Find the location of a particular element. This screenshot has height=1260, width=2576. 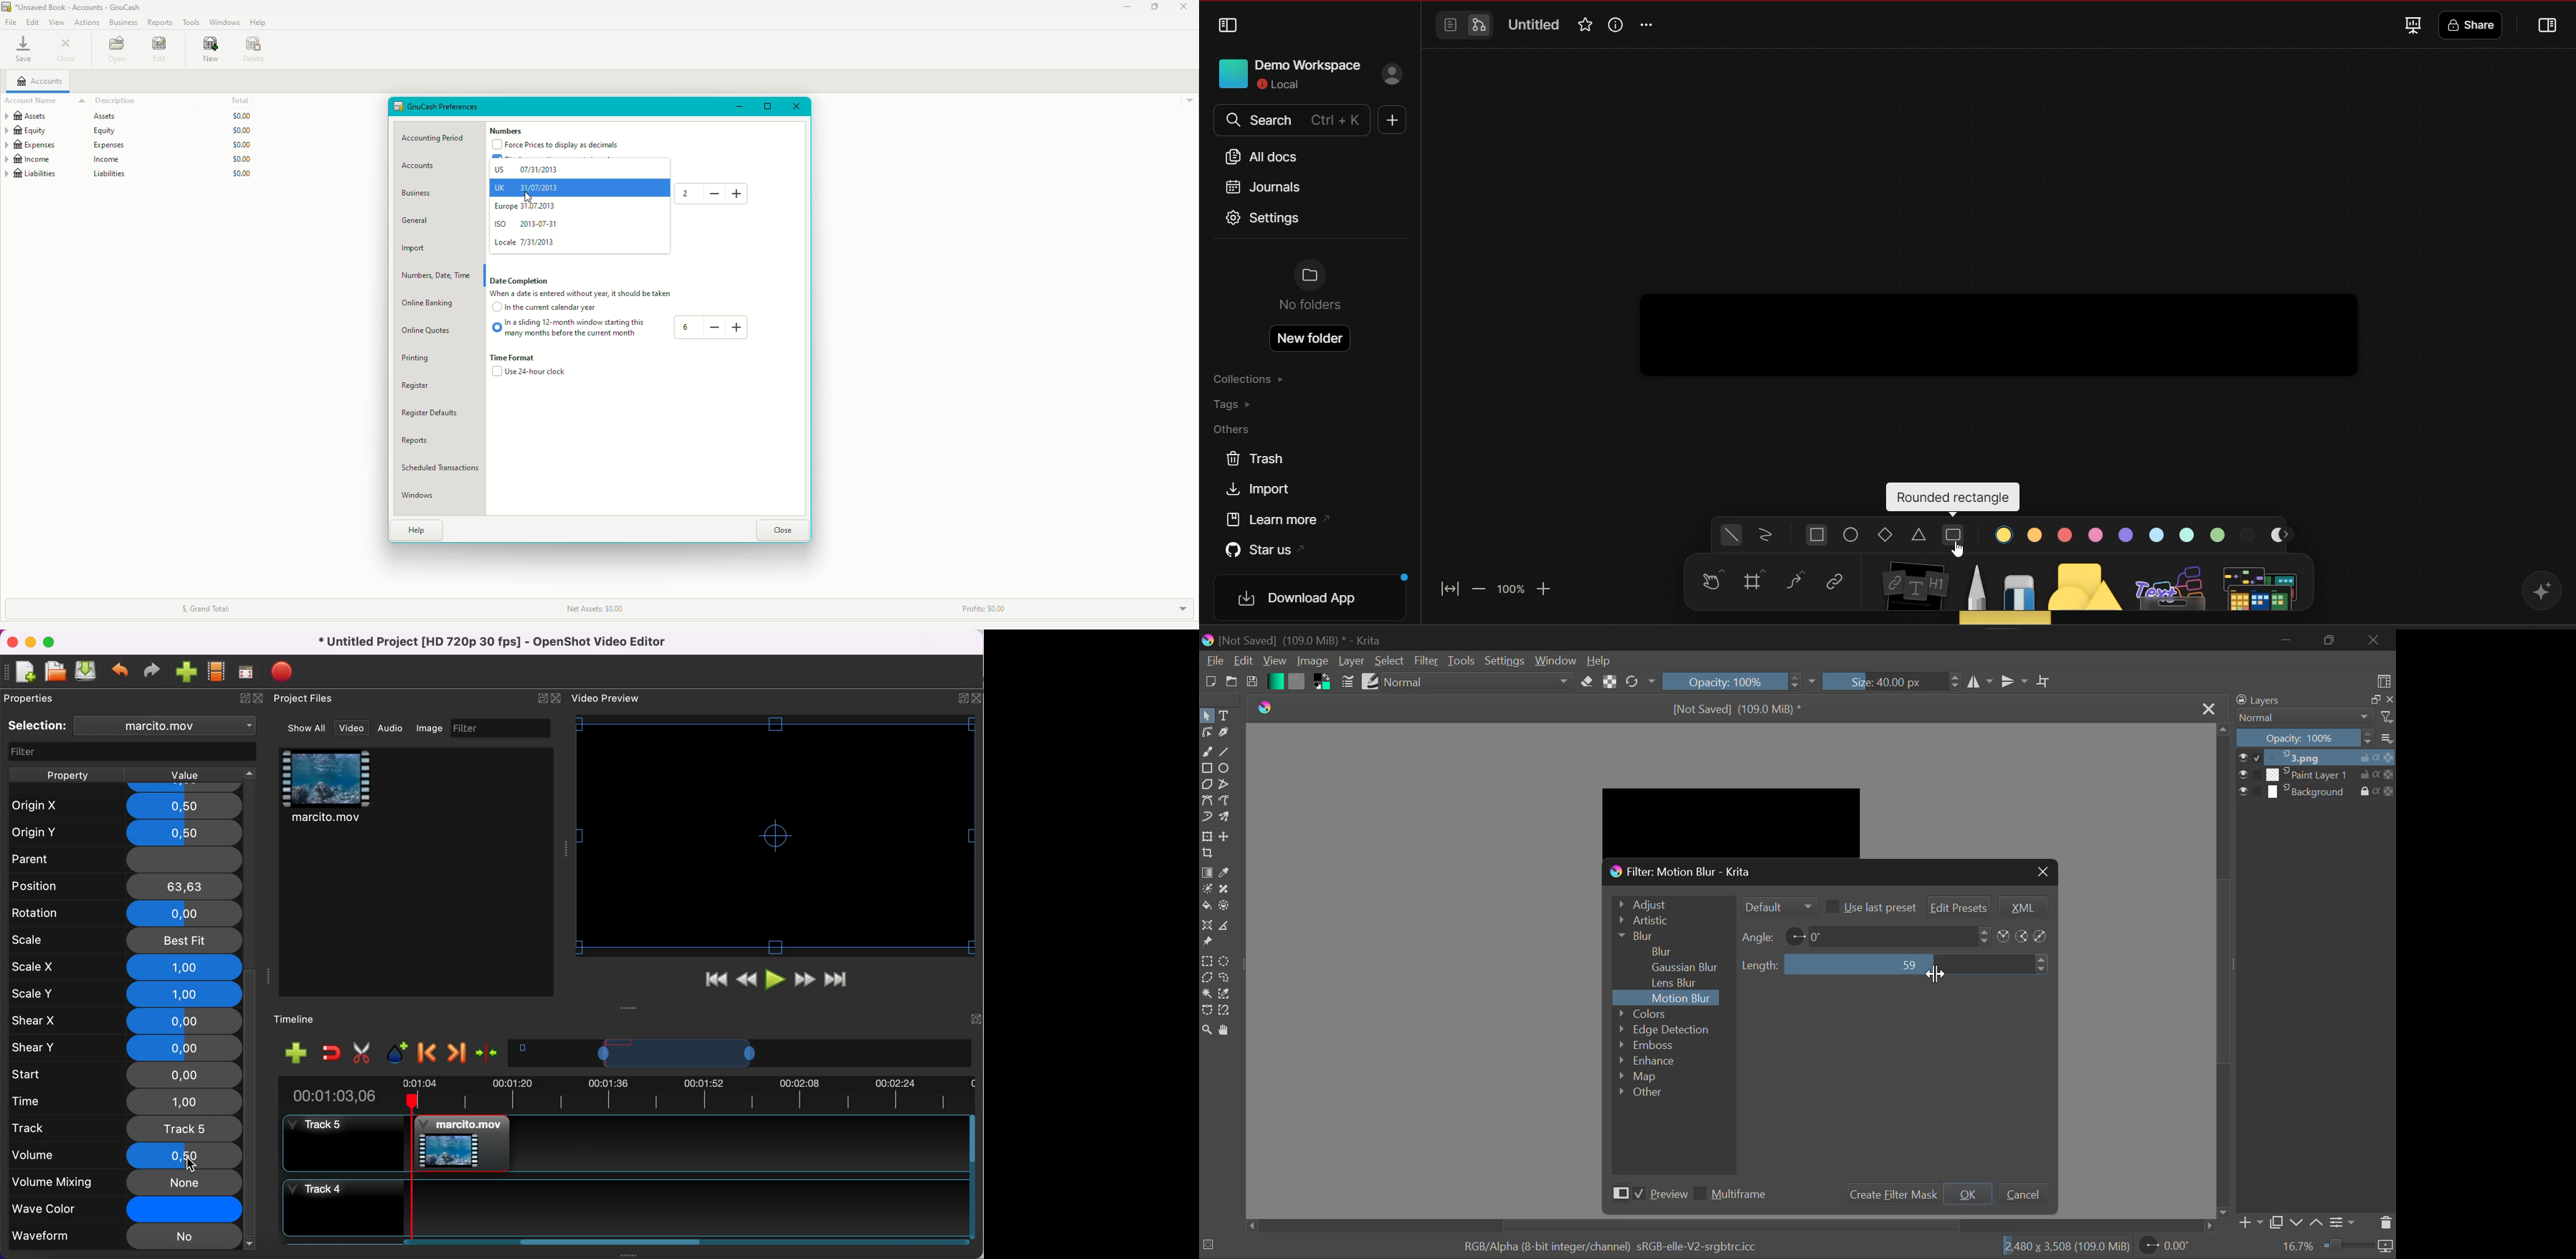

Online Banking is located at coordinates (435, 304).